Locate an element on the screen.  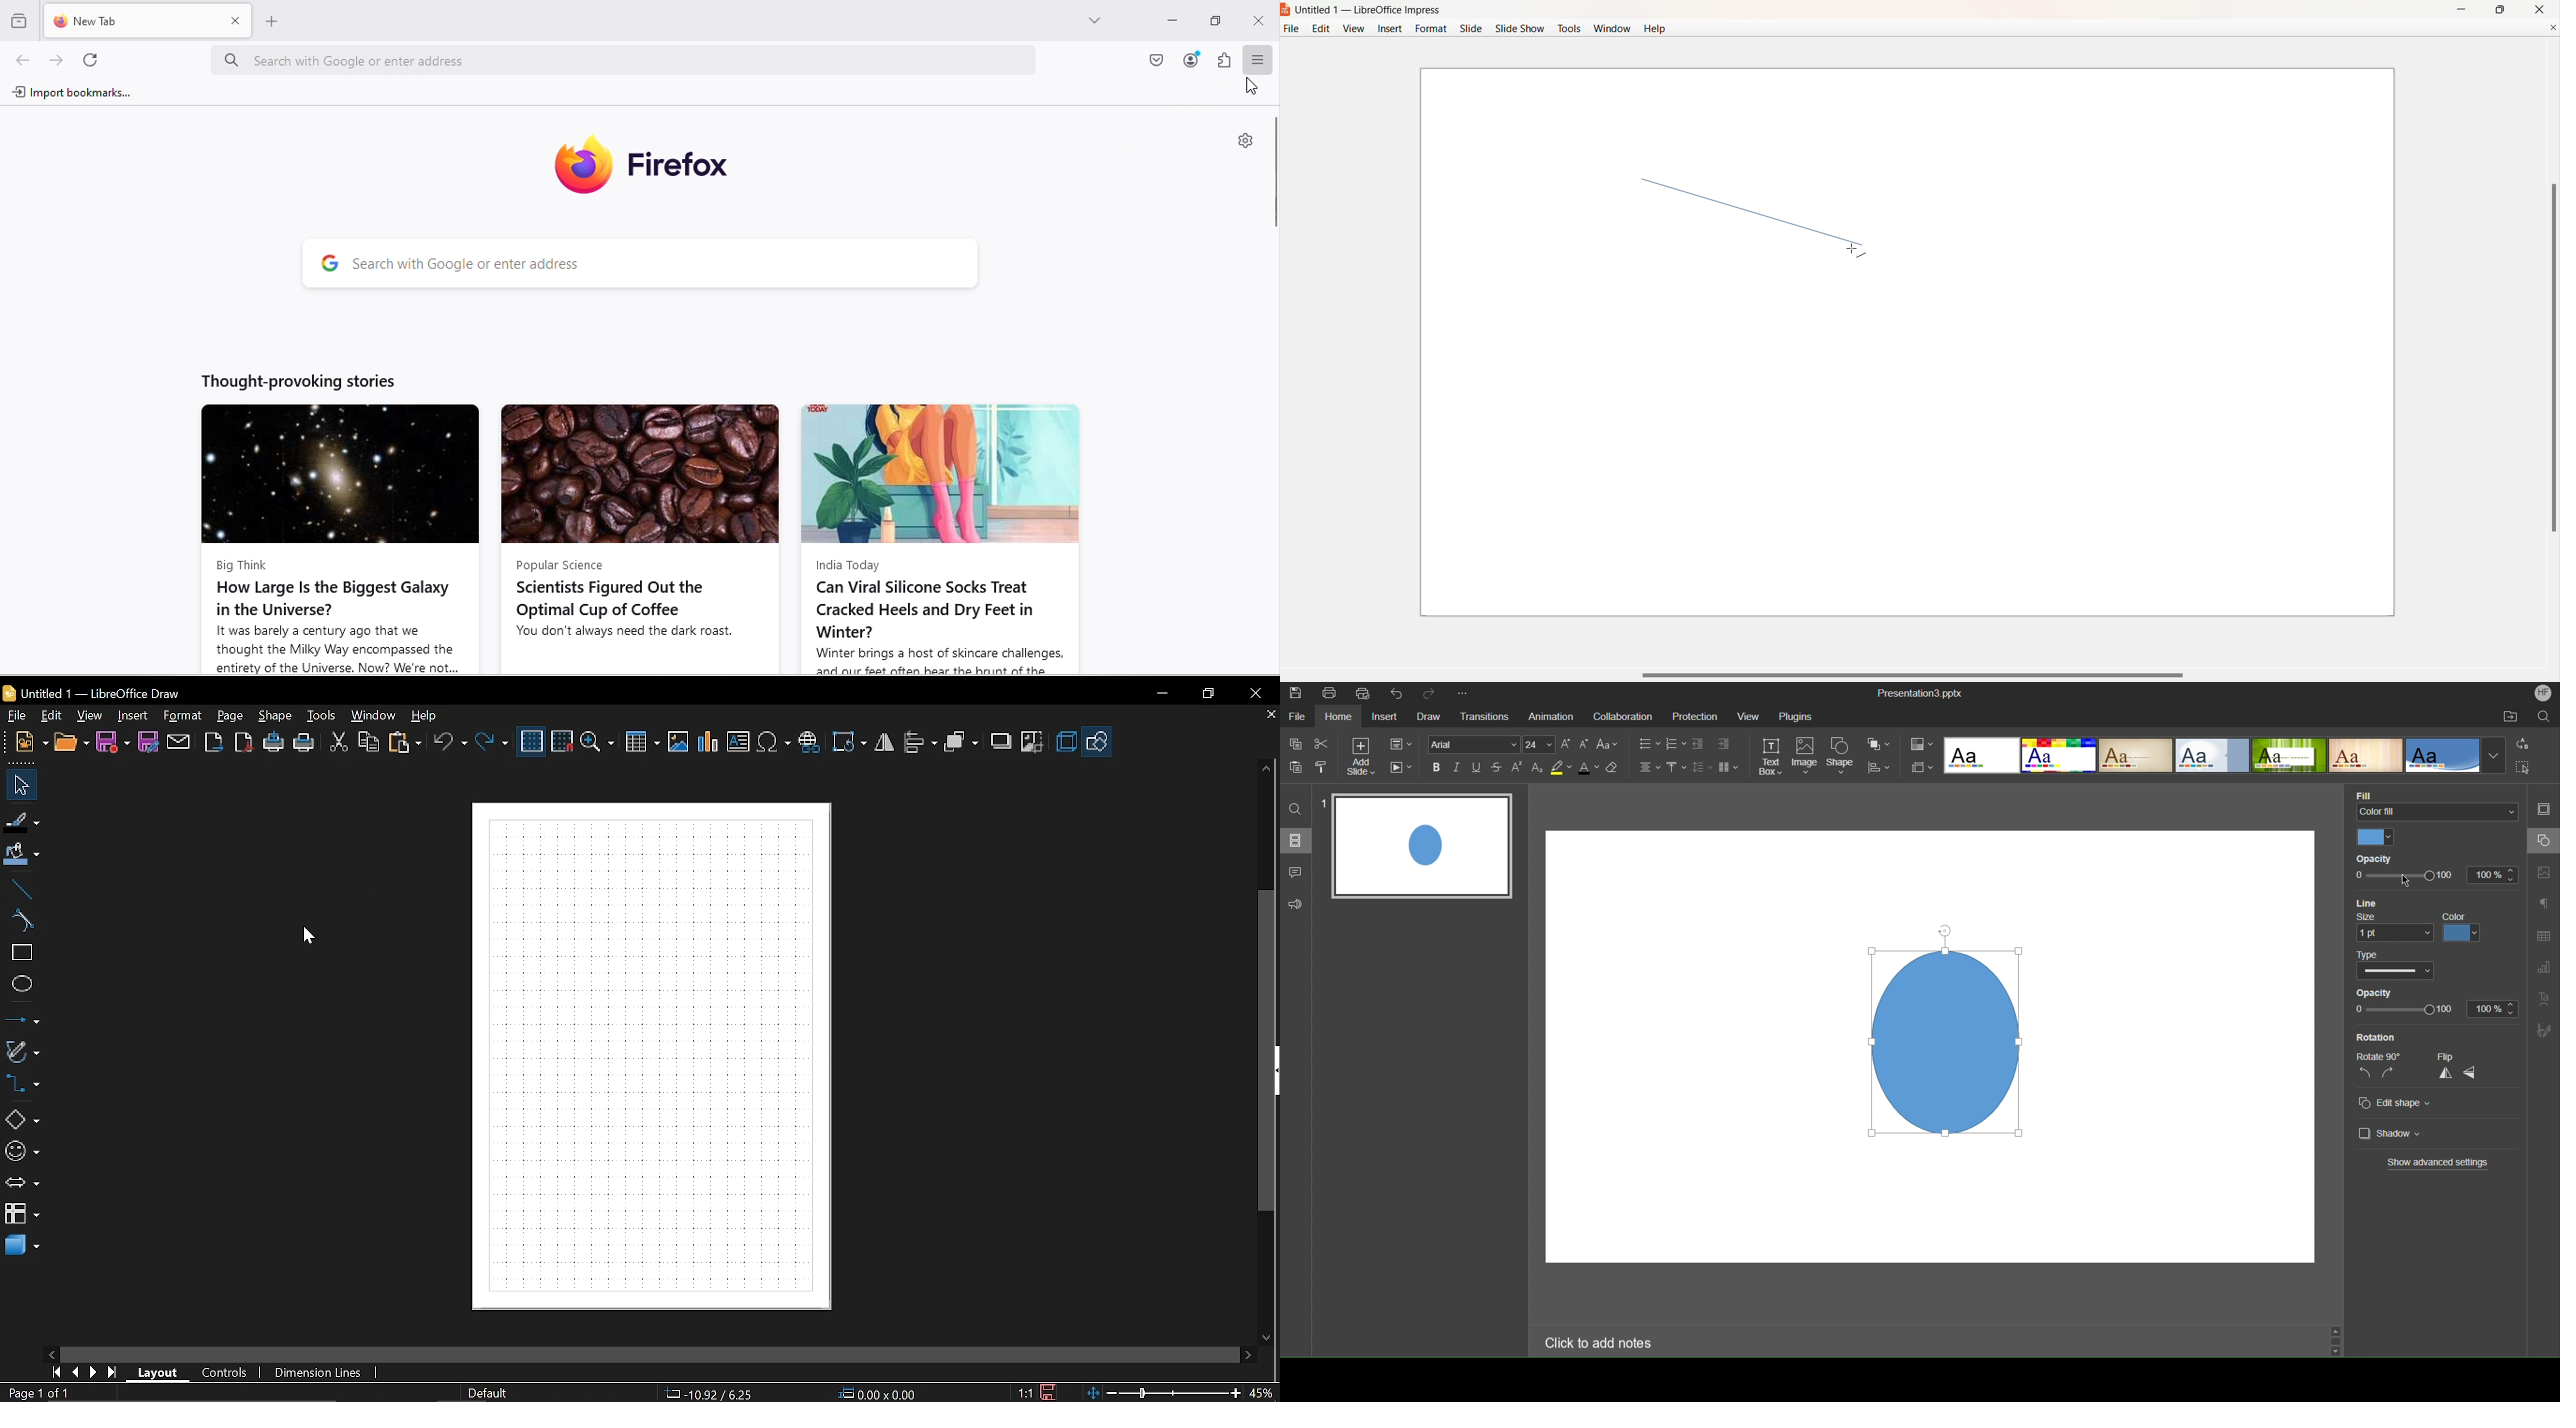
View is located at coordinates (1353, 28).